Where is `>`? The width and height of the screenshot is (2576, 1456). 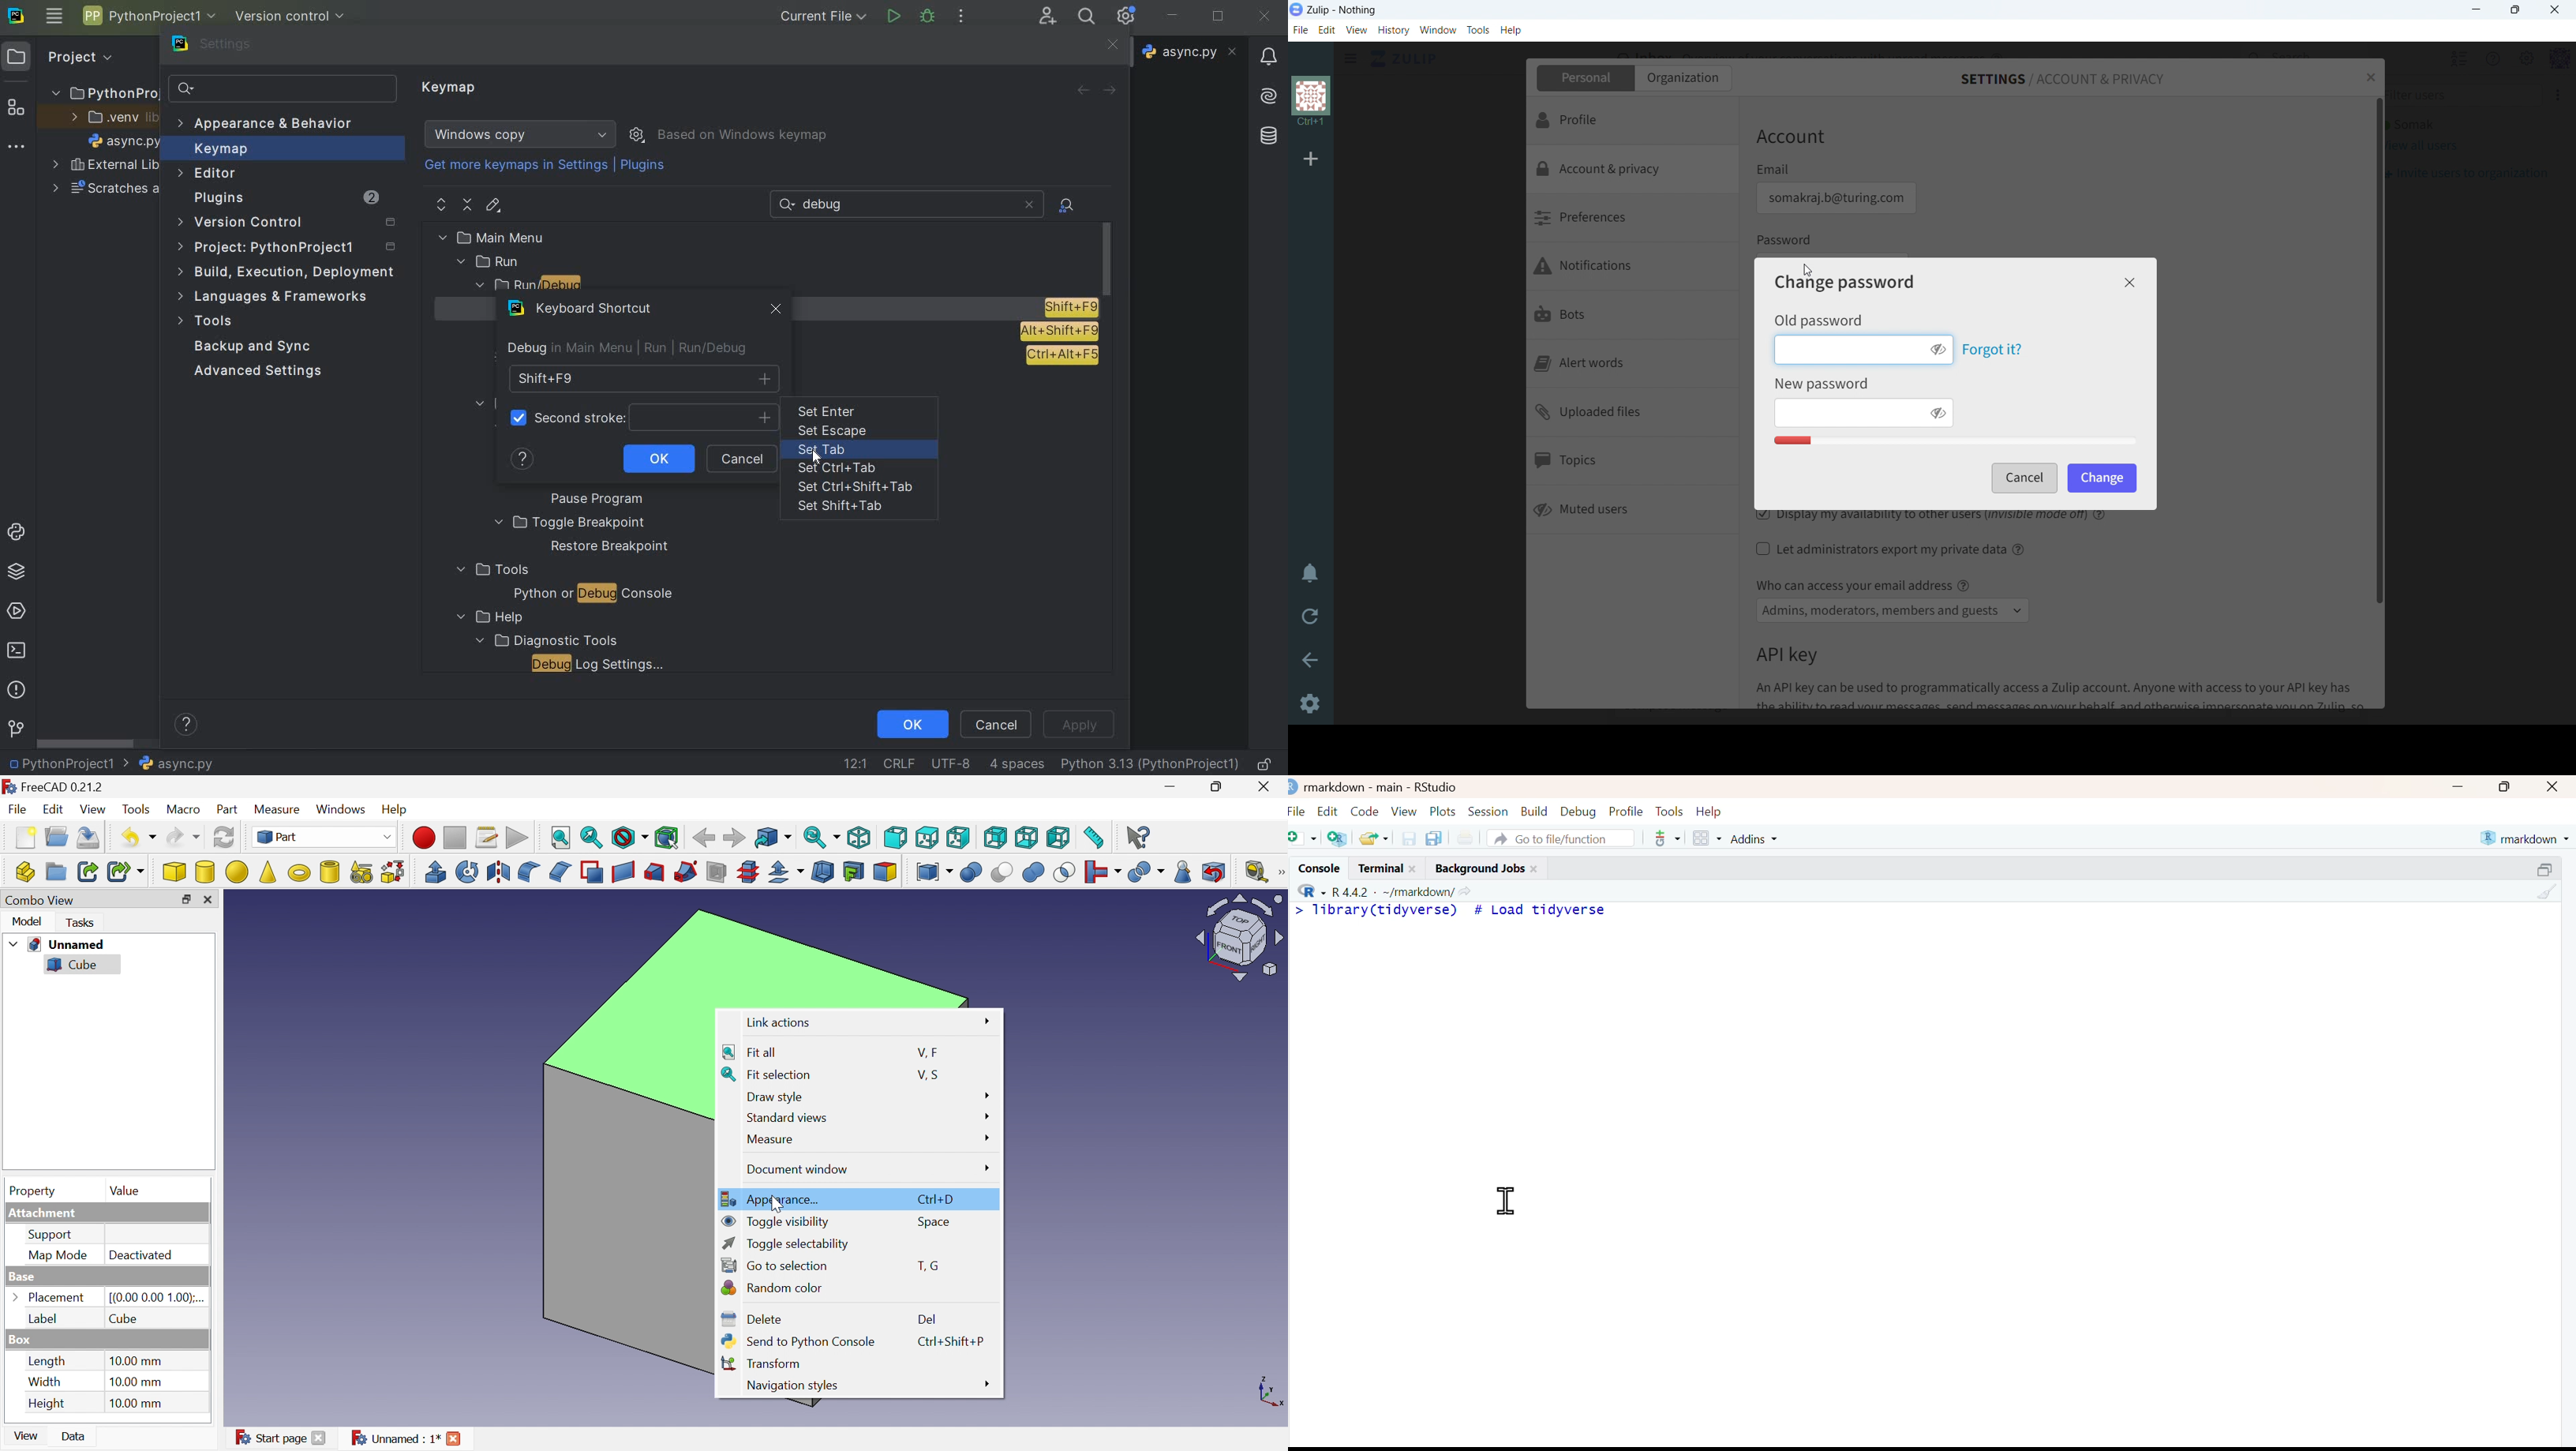 > is located at coordinates (1298, 911).